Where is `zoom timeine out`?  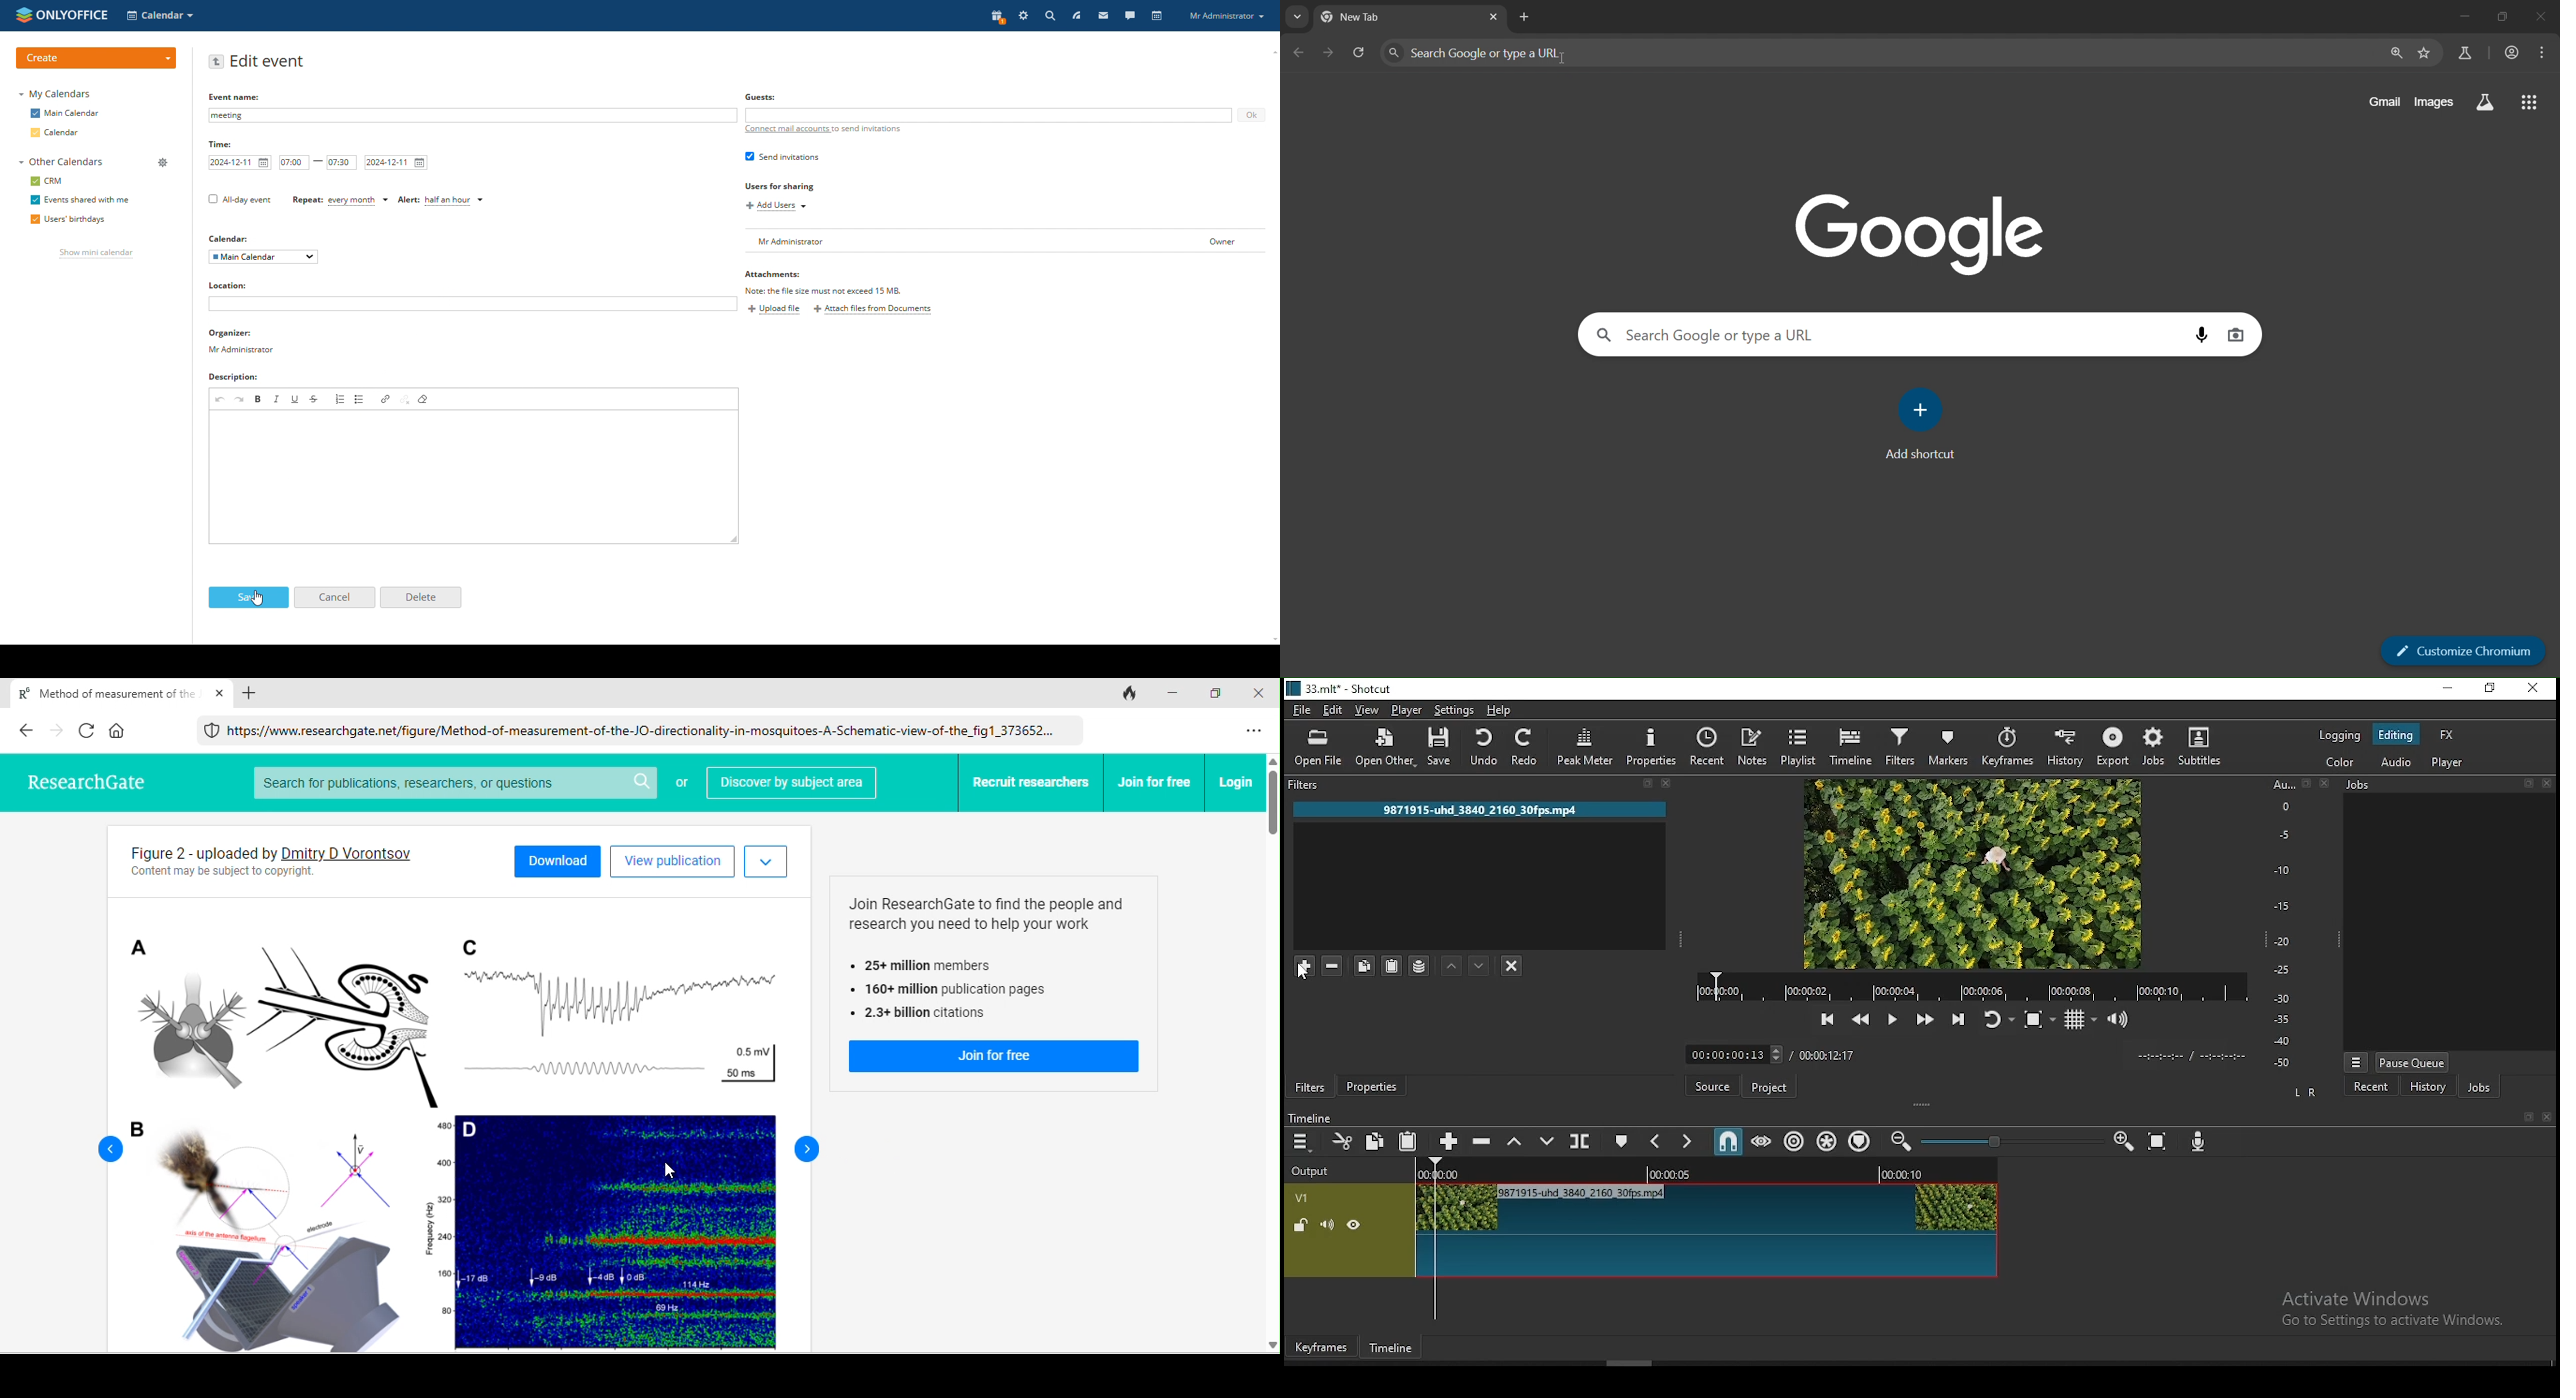
zoom timeine out is located at coordinates (1899, 1143).